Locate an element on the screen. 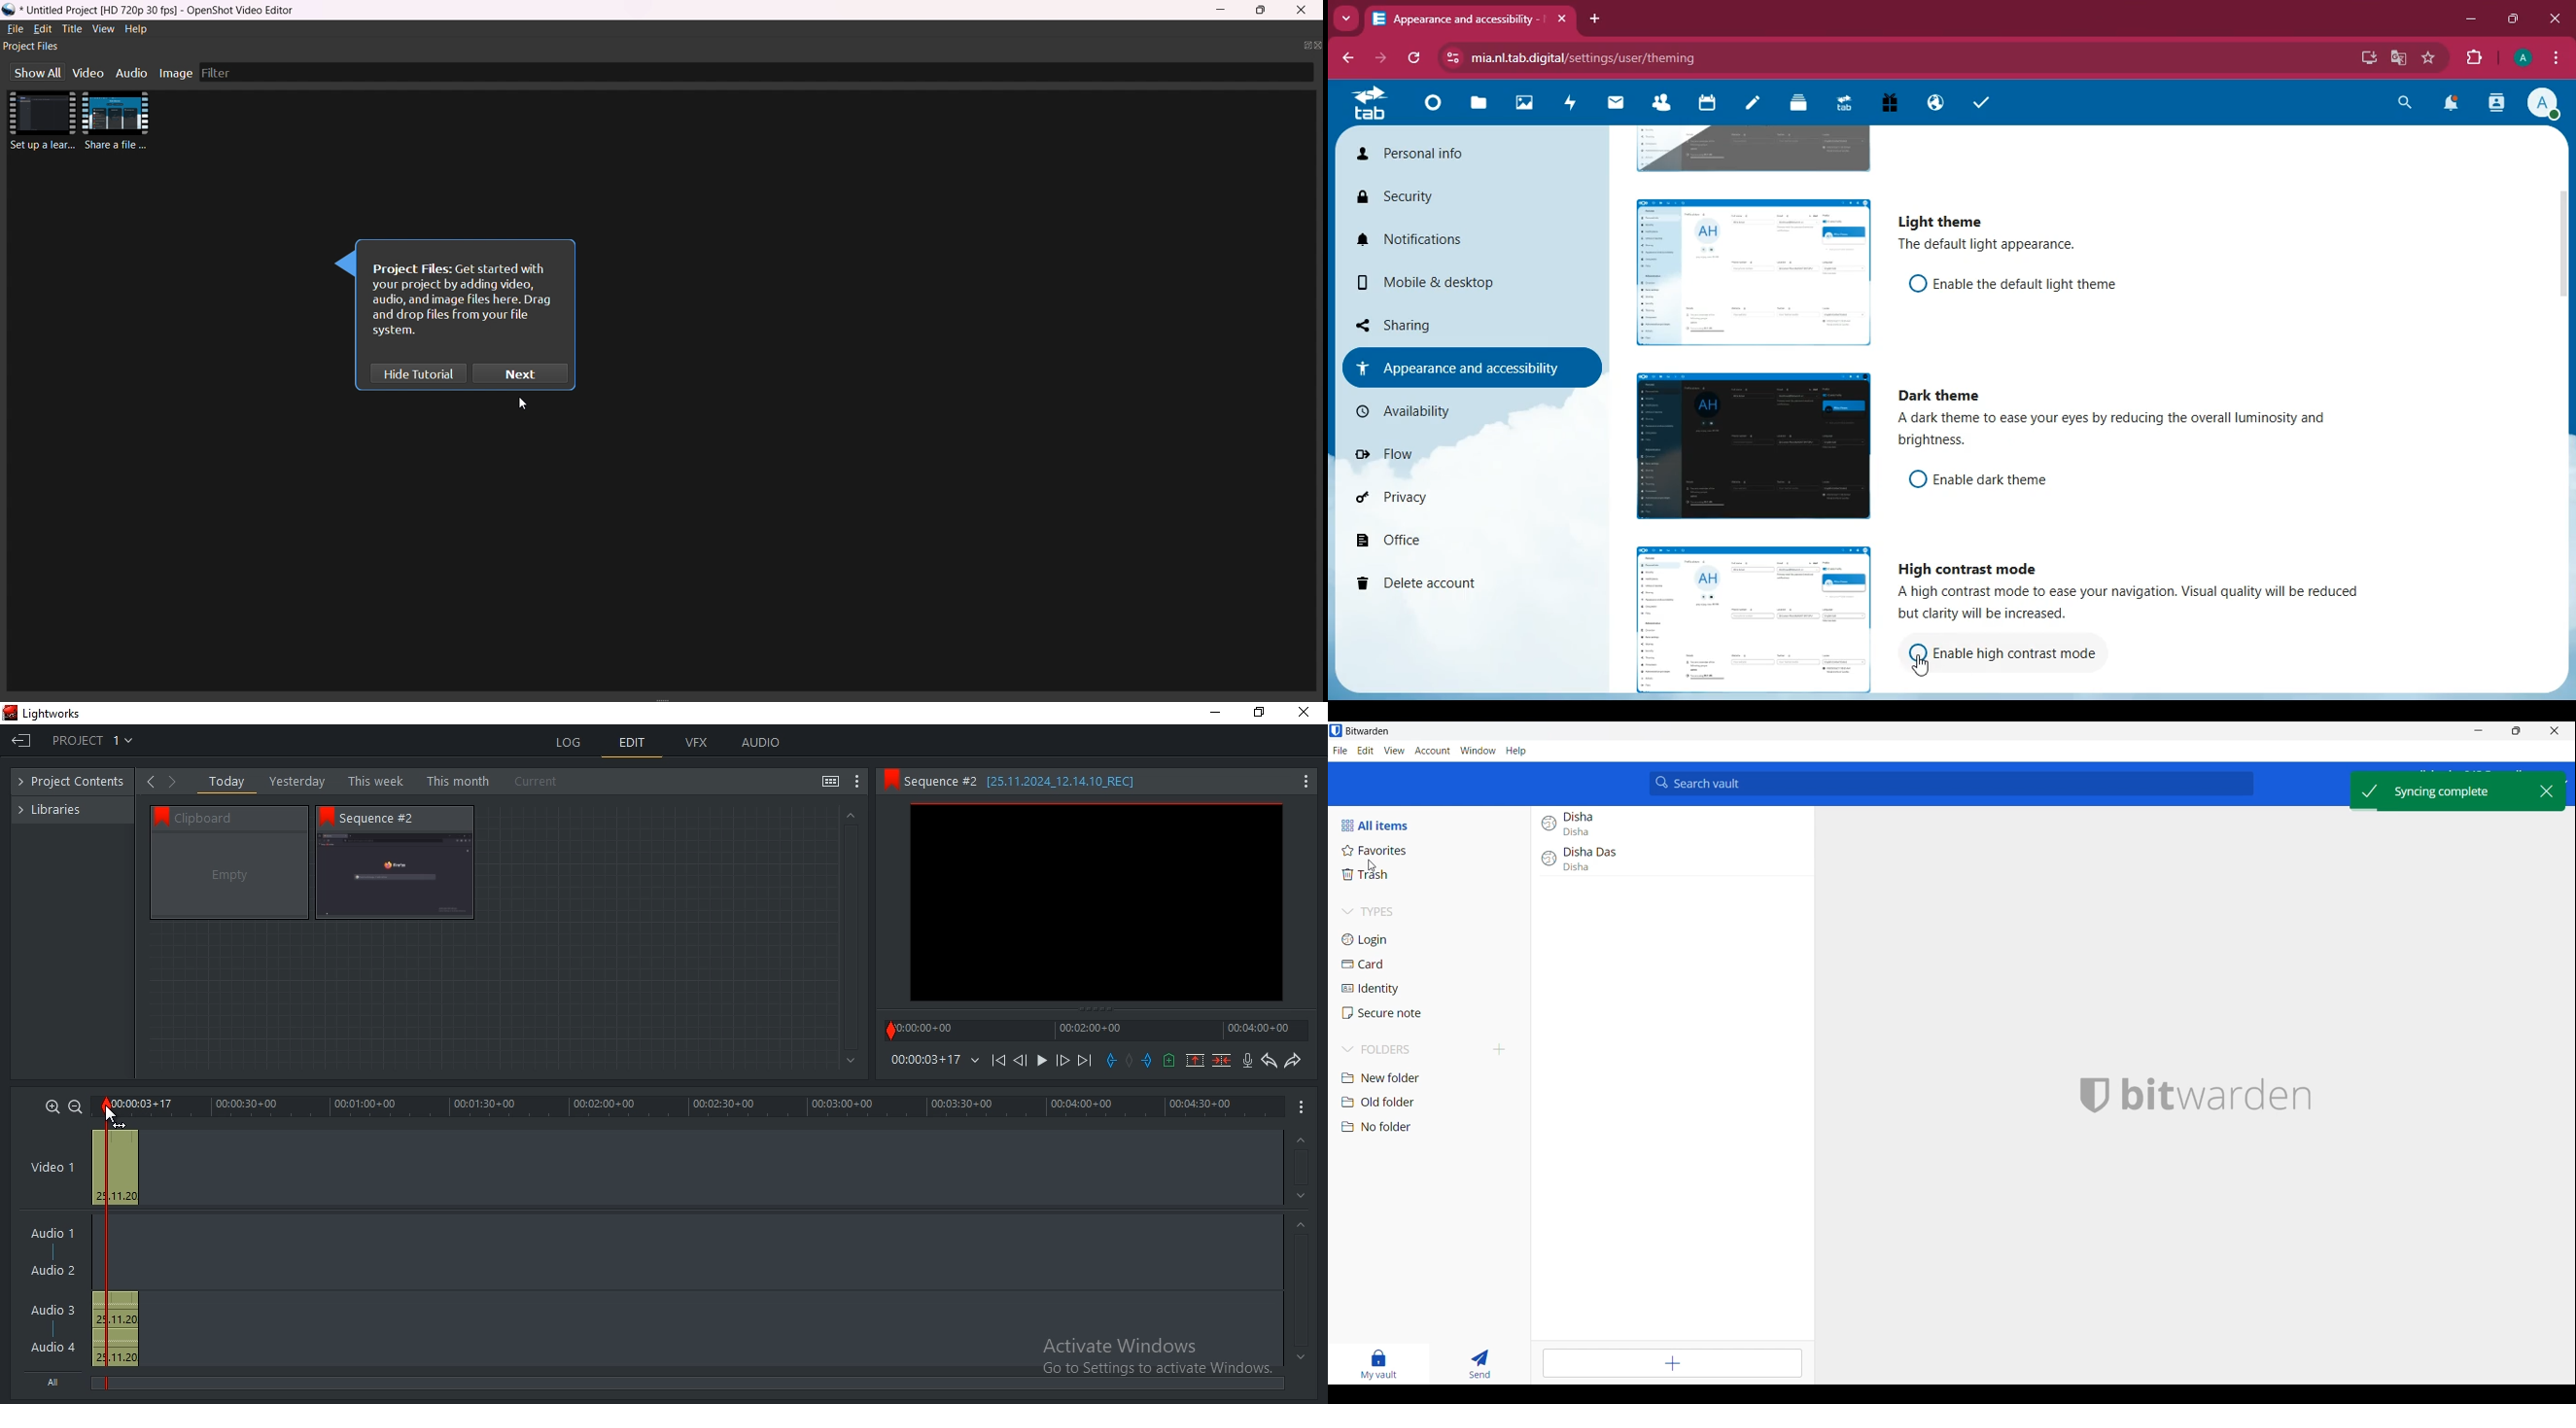 Image resolution: width=2576 pixels, height=1428 pixels. on/off button is located at coordinates (1911, 282).